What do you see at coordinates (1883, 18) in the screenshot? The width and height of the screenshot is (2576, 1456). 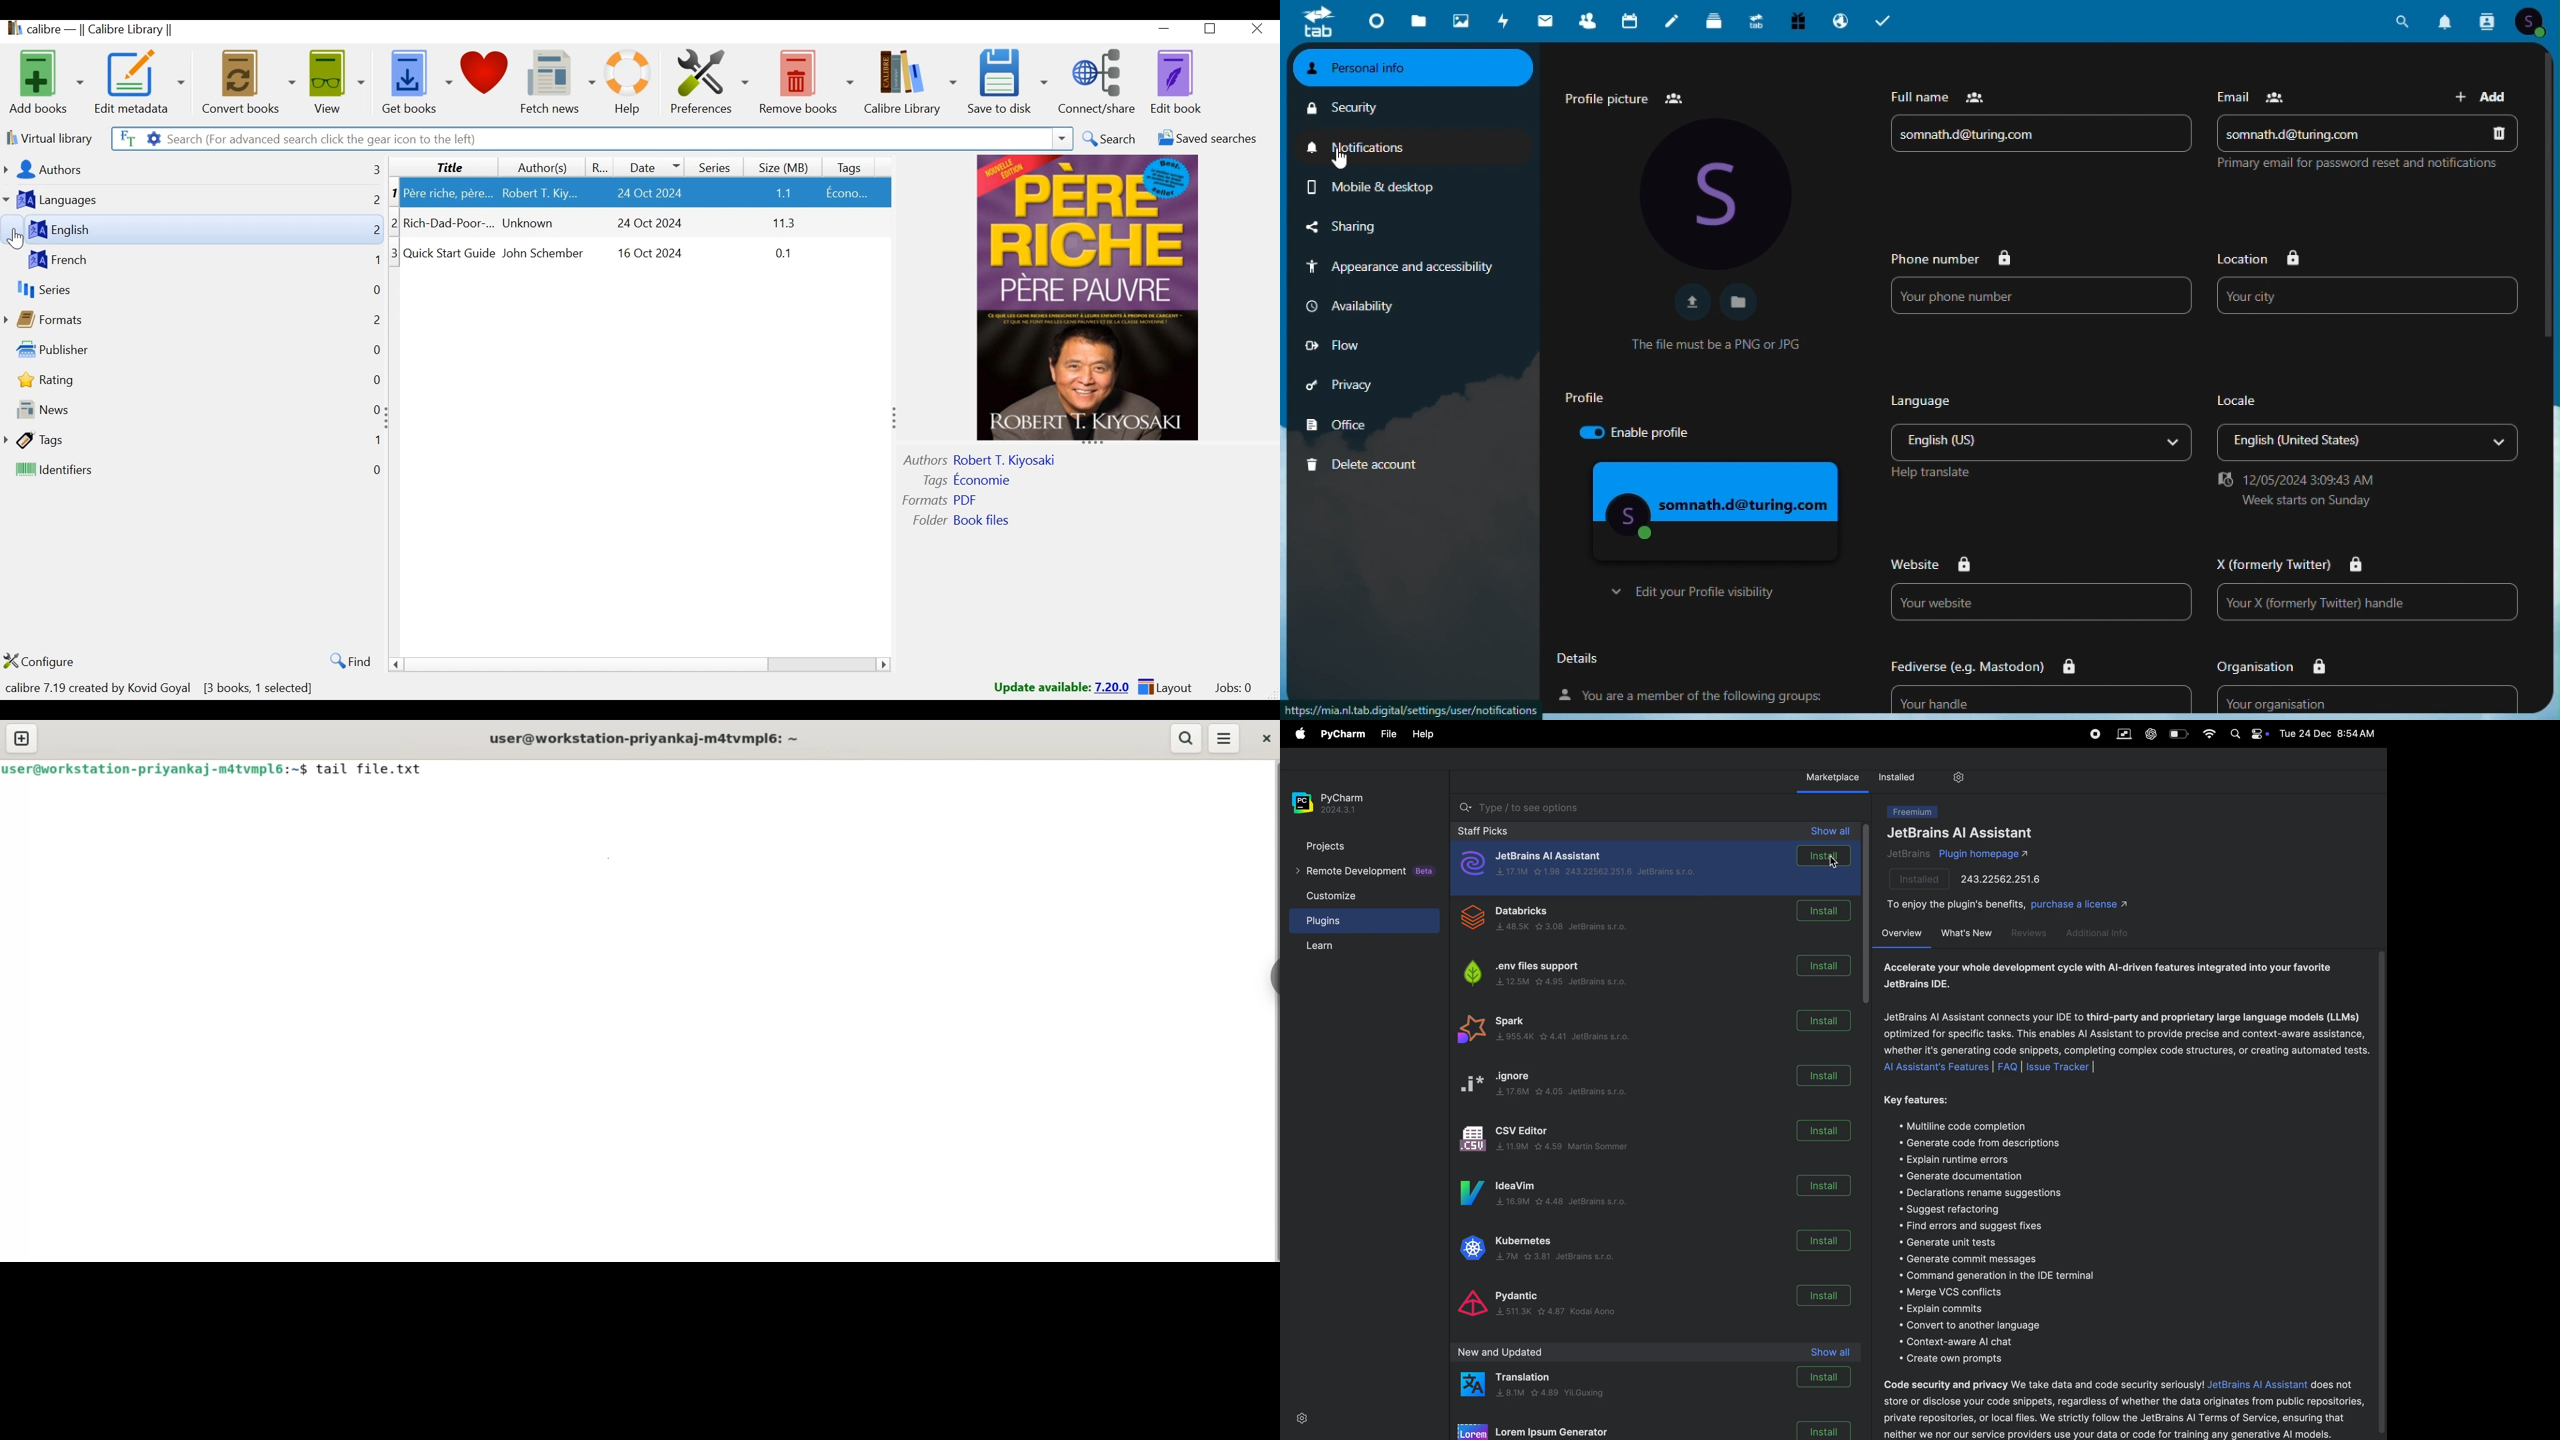 I see `task` at bounding box center [1883, 18].